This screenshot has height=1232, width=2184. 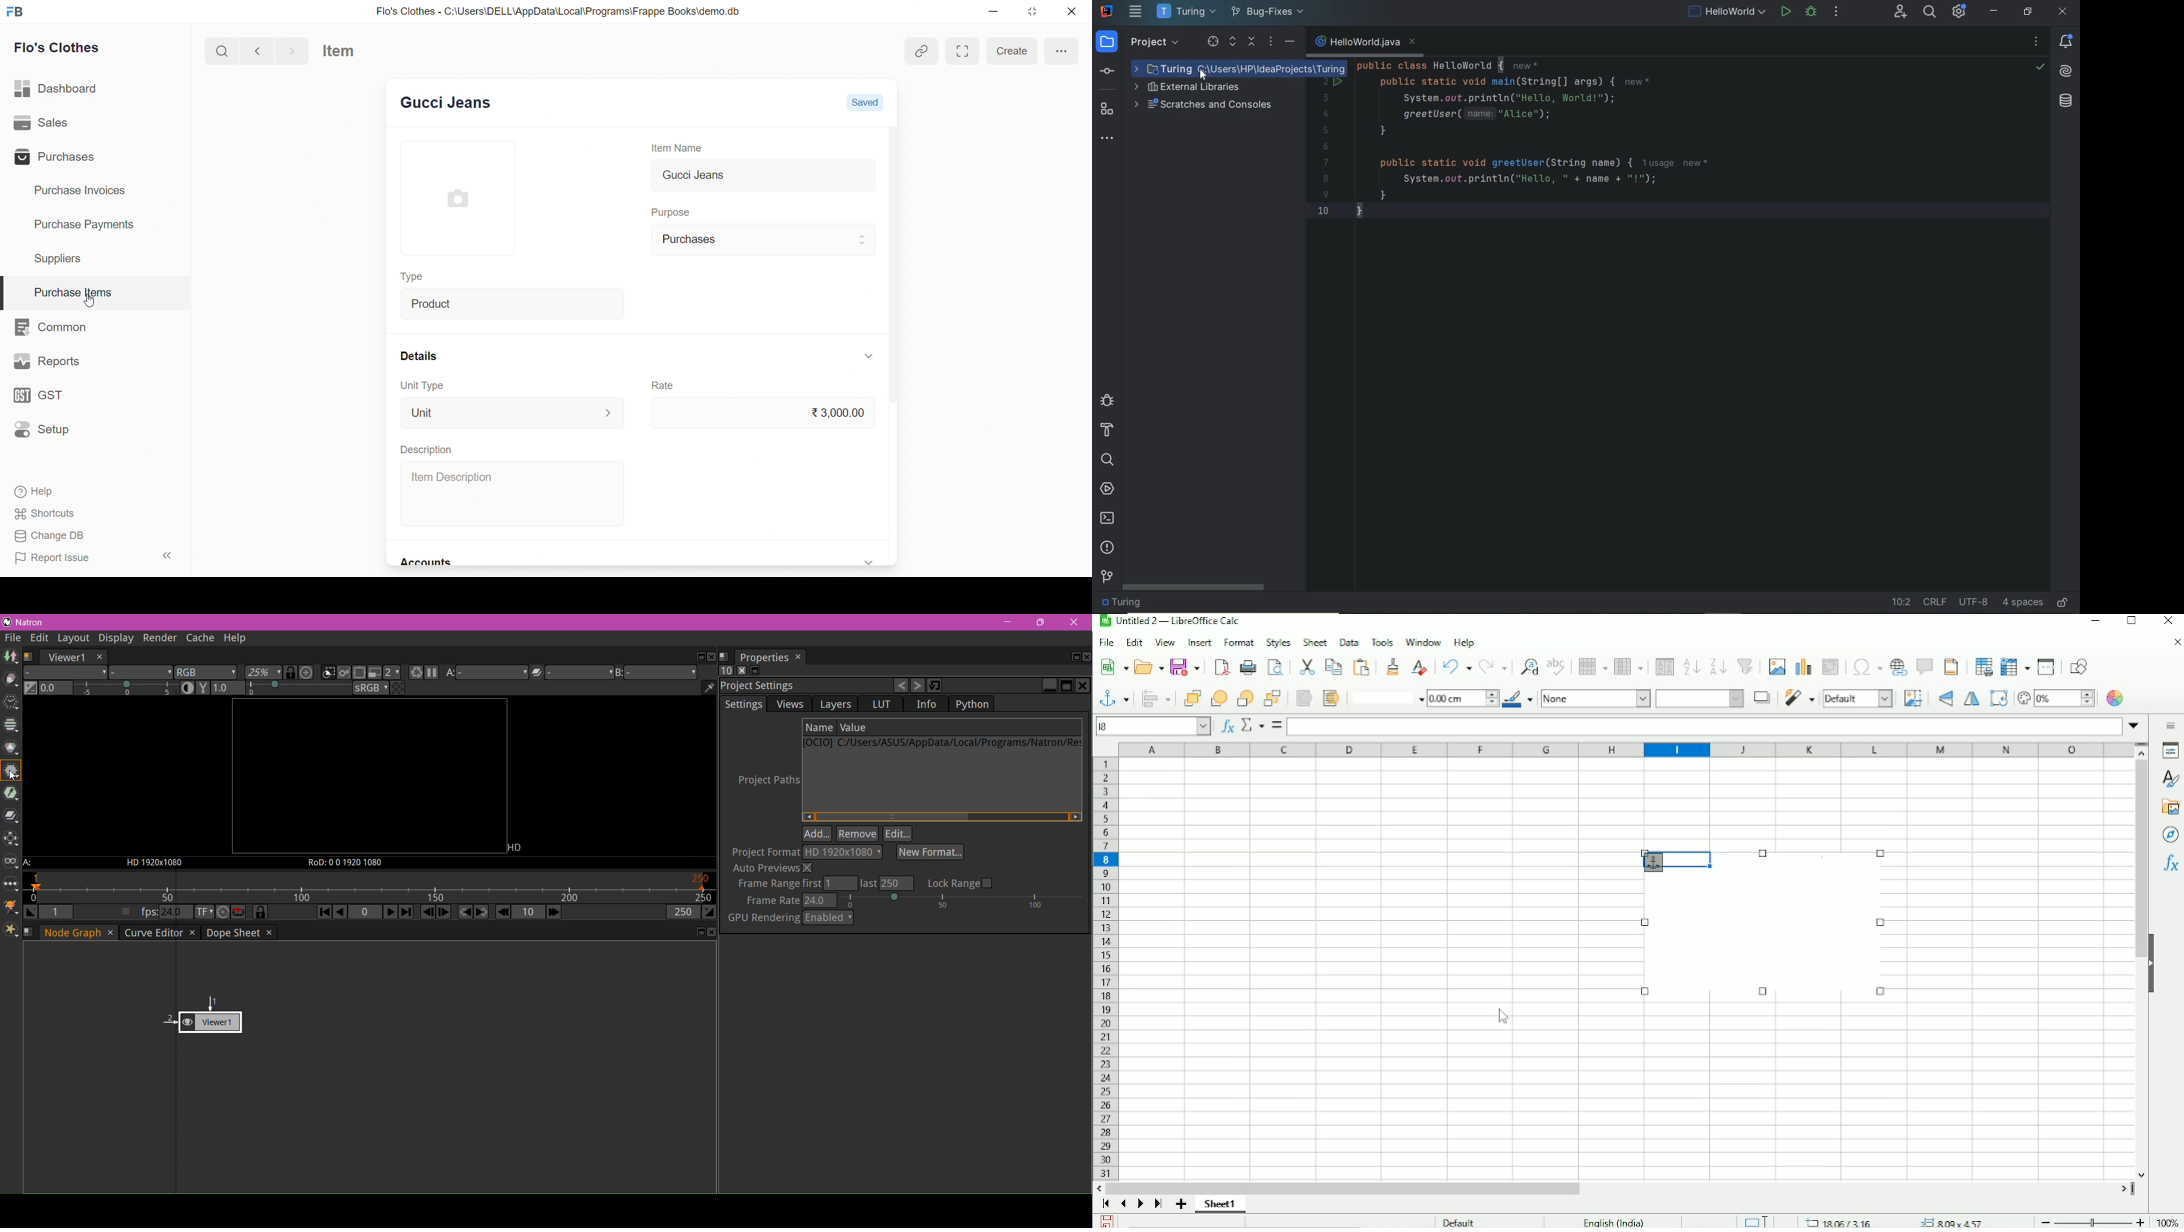 What do you see at coordinates (457, 201) in the screenshot?
I see `image` at bounding box center [457, 201].